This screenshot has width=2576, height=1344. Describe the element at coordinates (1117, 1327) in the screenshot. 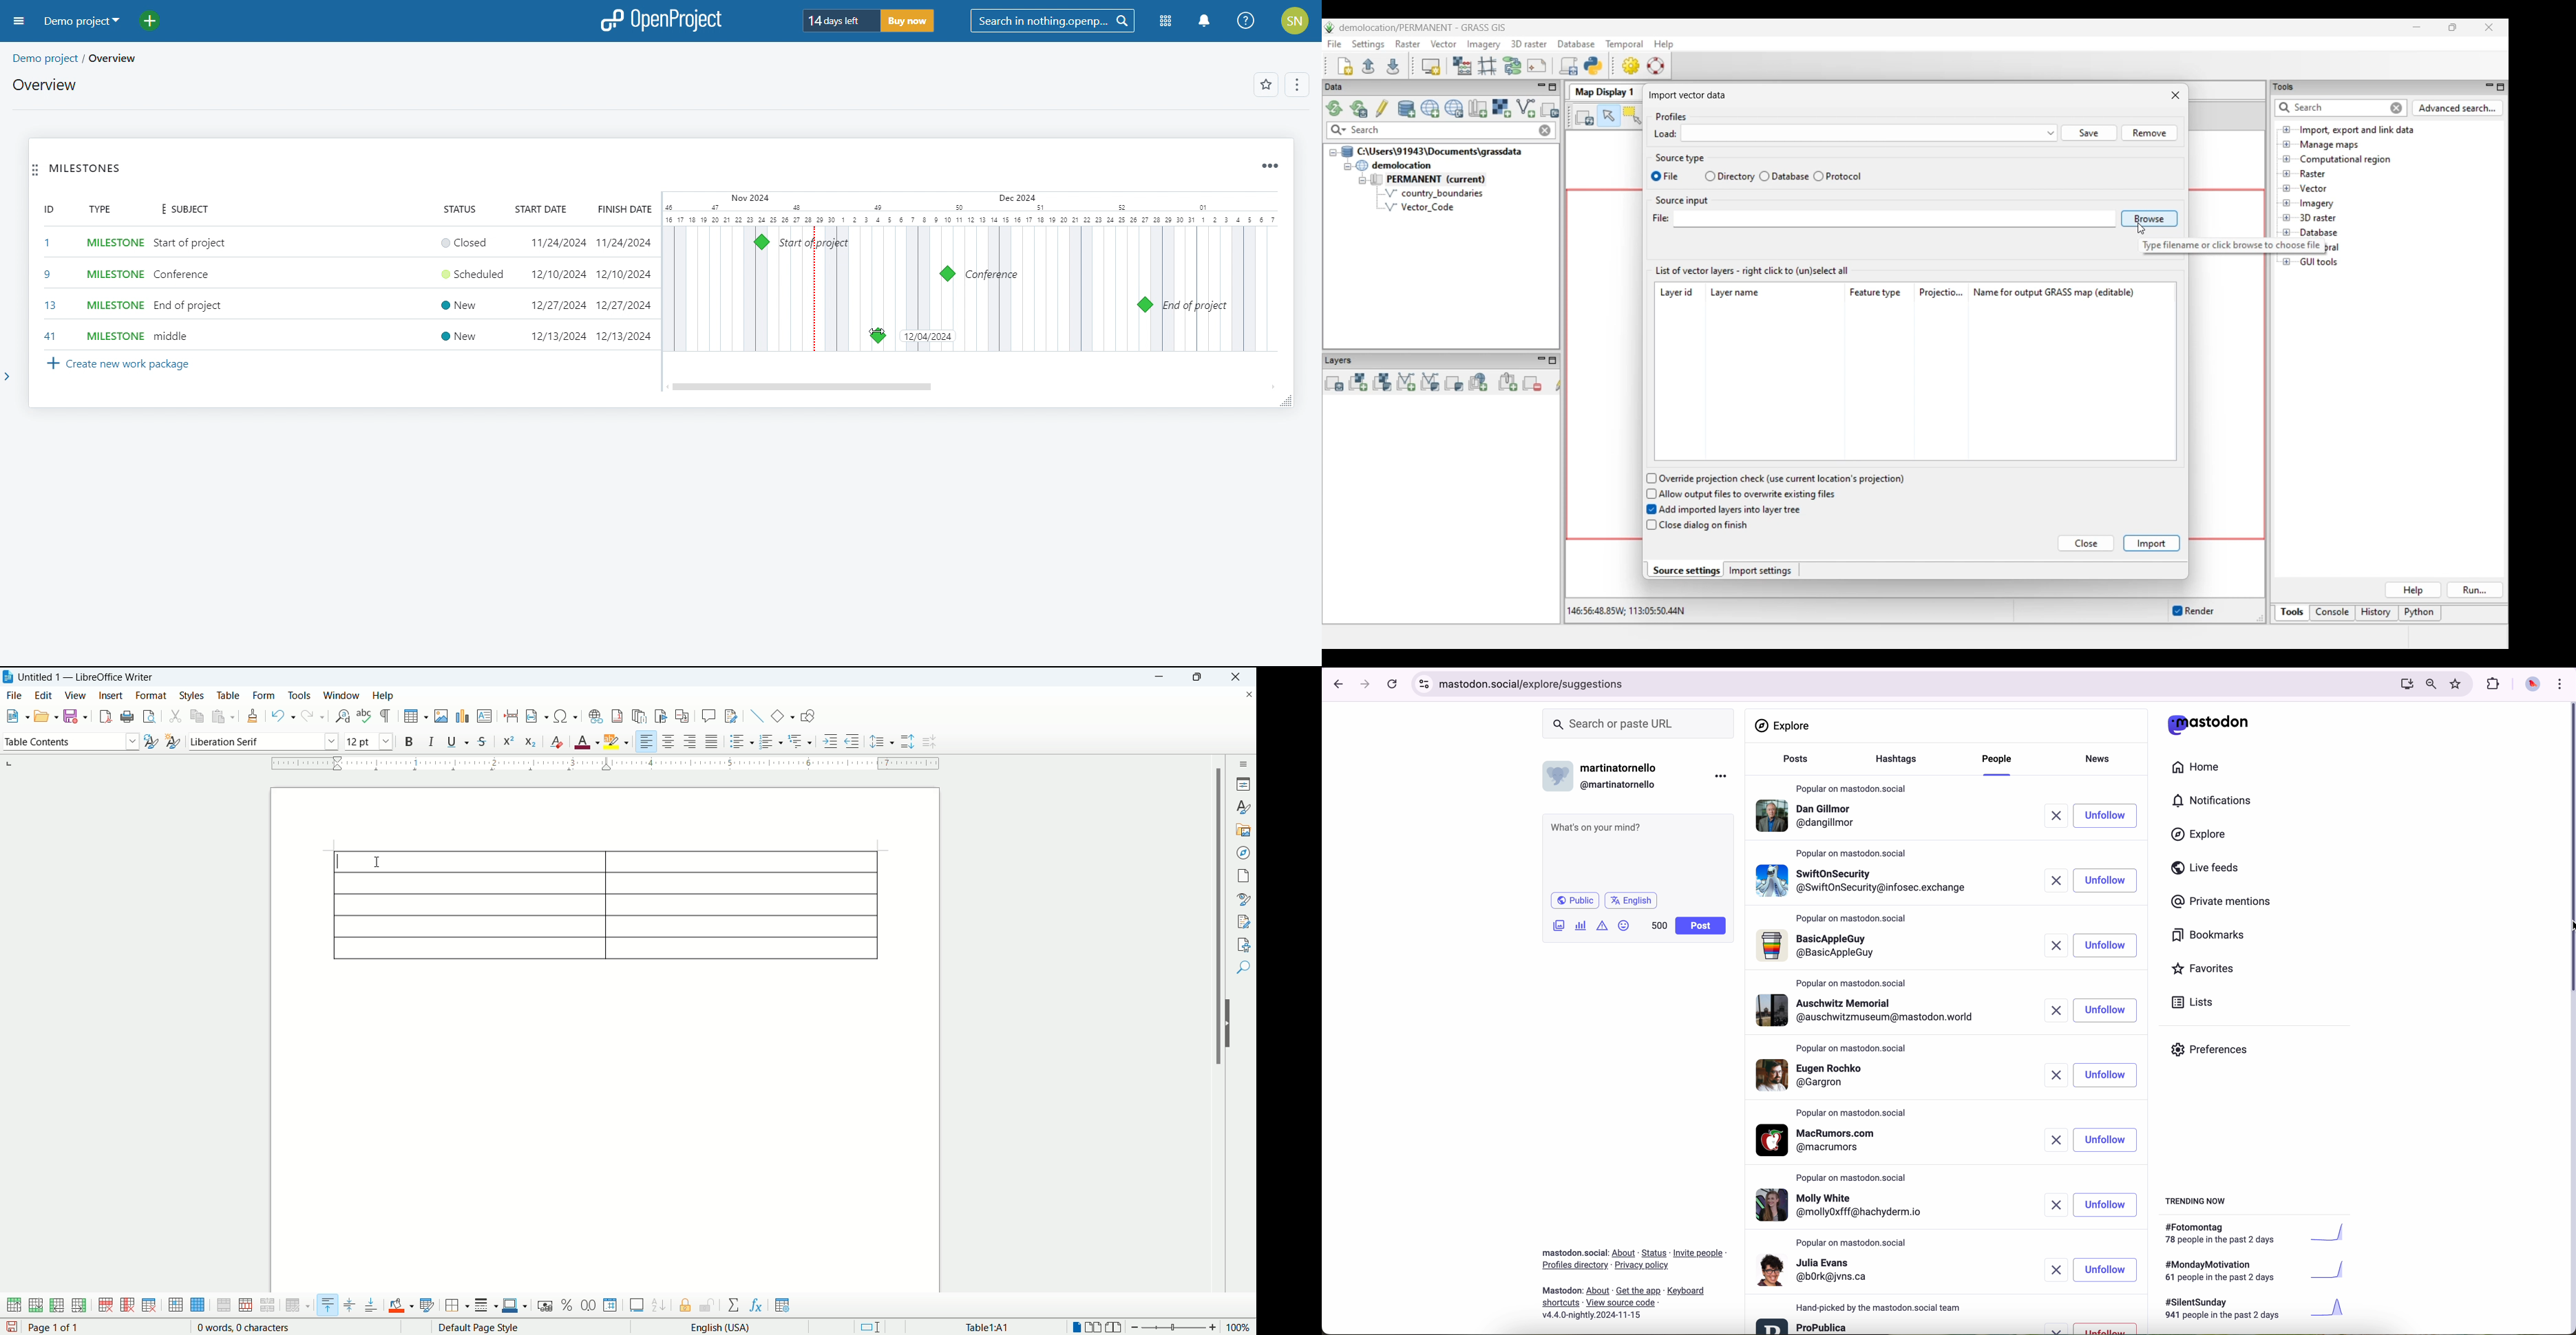

I see `book view` at that location.